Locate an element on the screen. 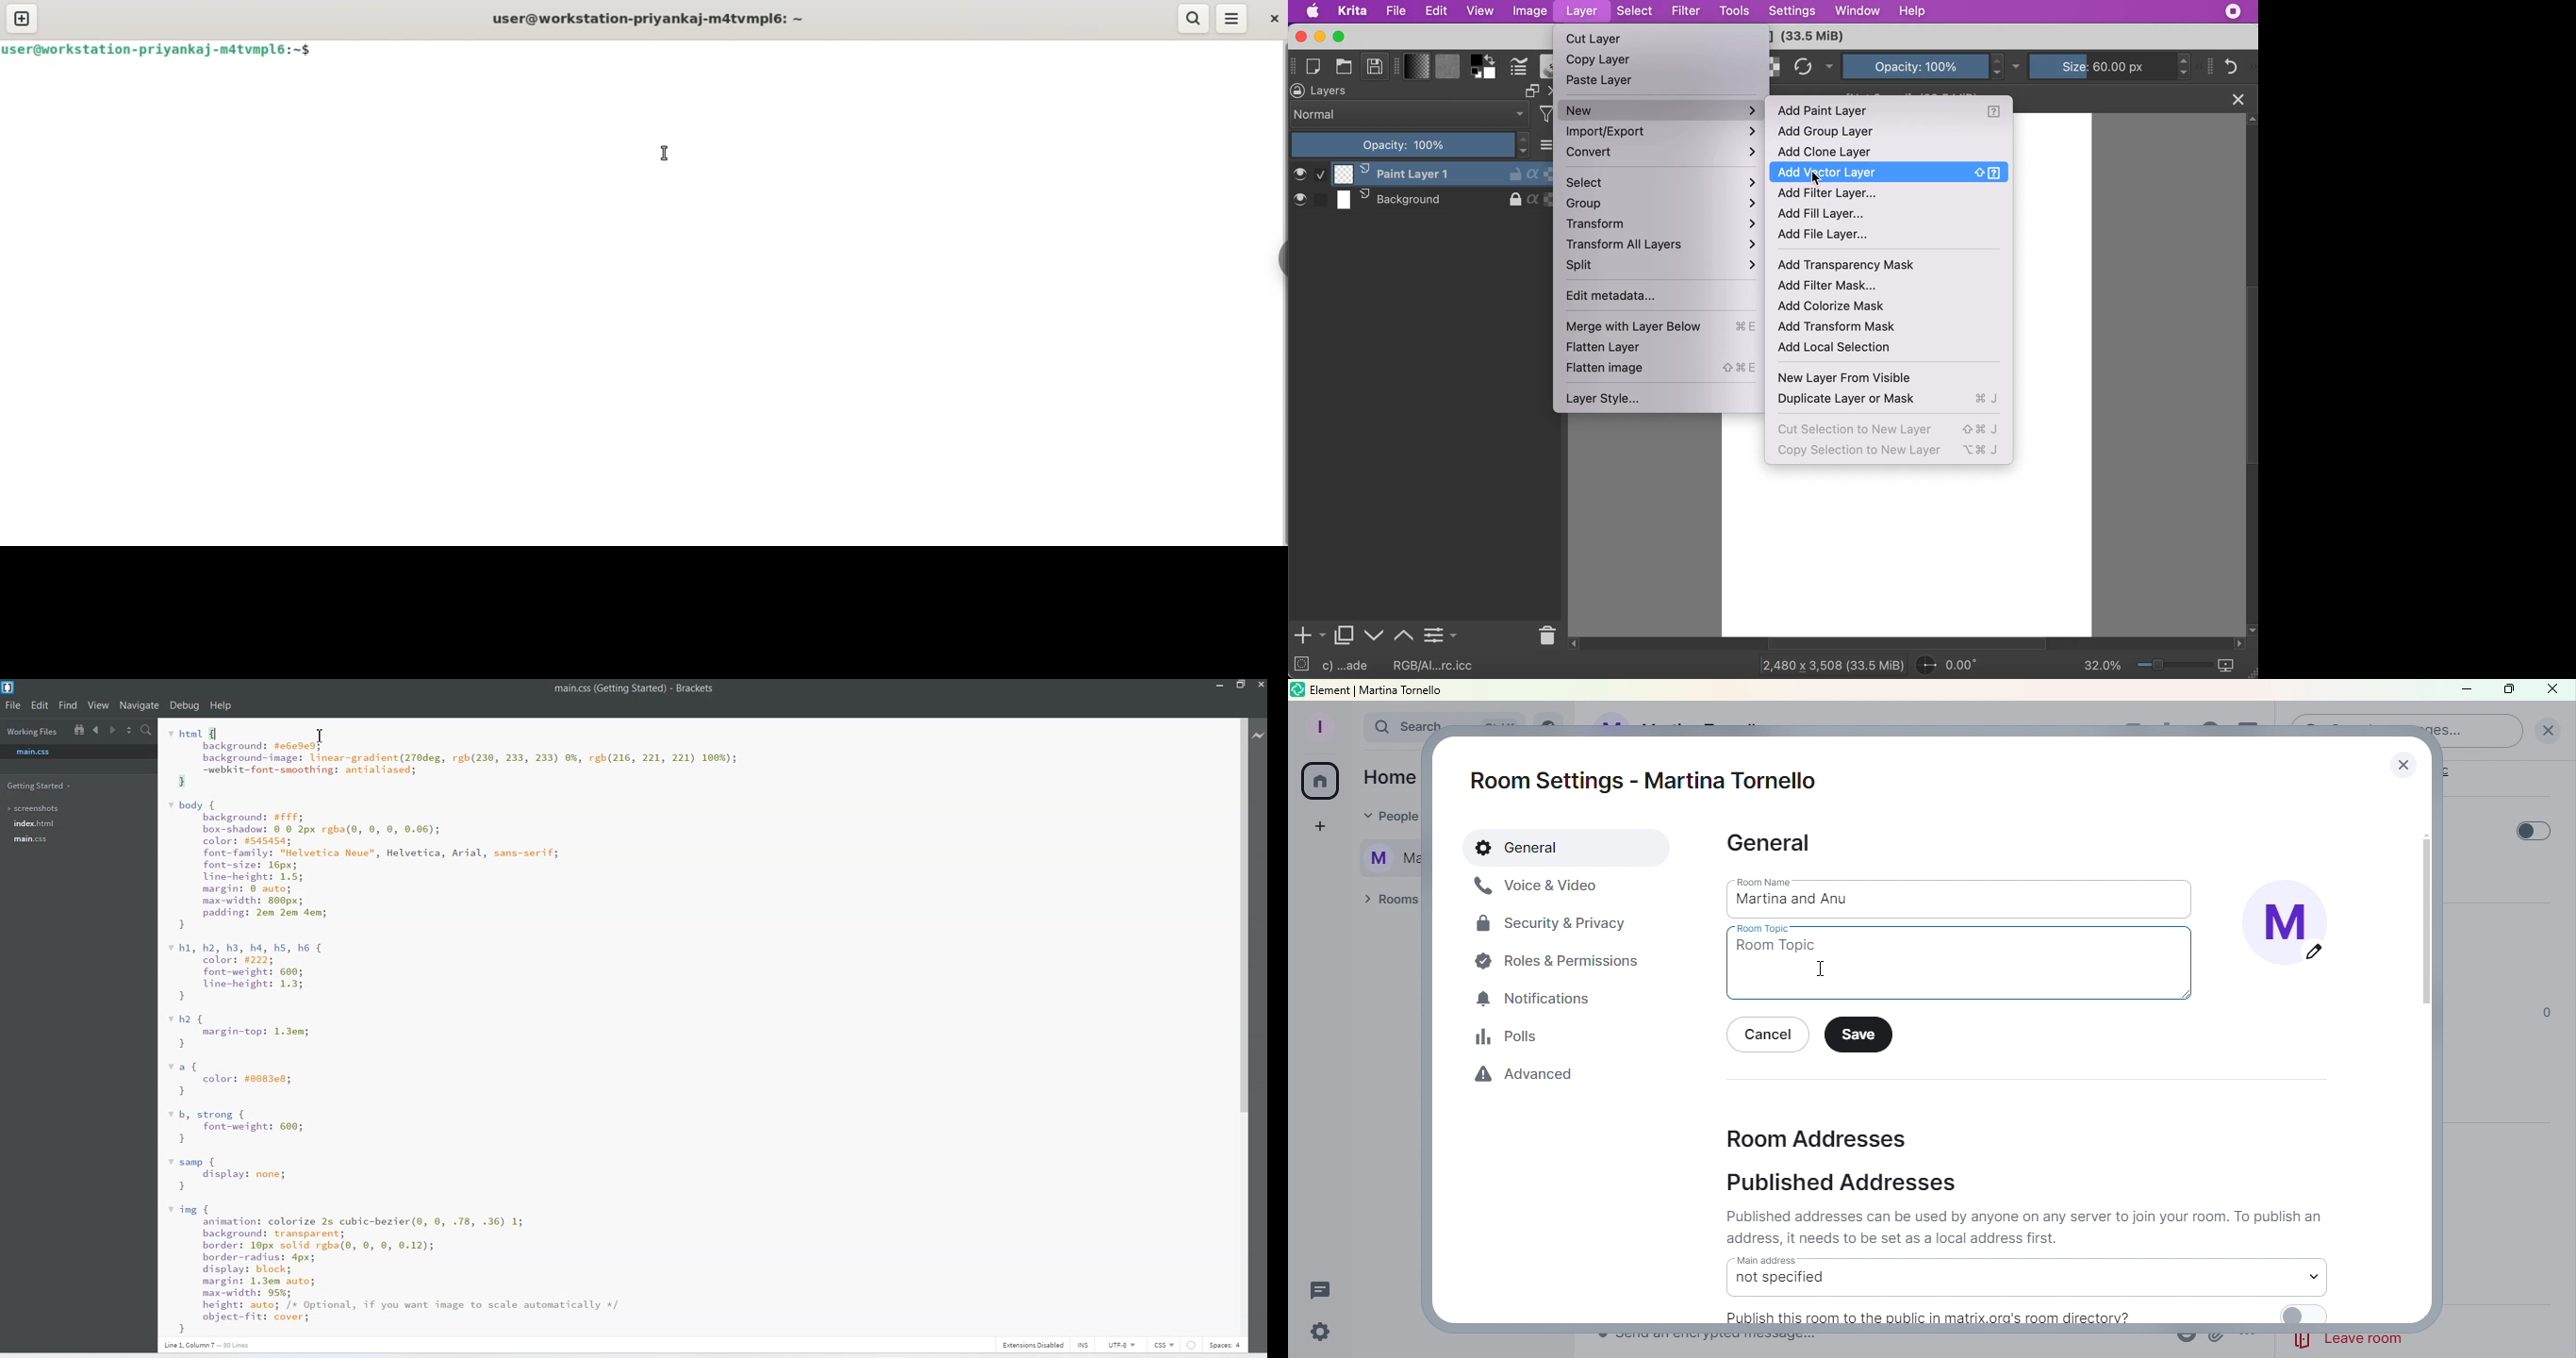 Image resolution: width=2576 pixels, height=1372 pixels. add transform mask is located at coordinates (1845, 328).